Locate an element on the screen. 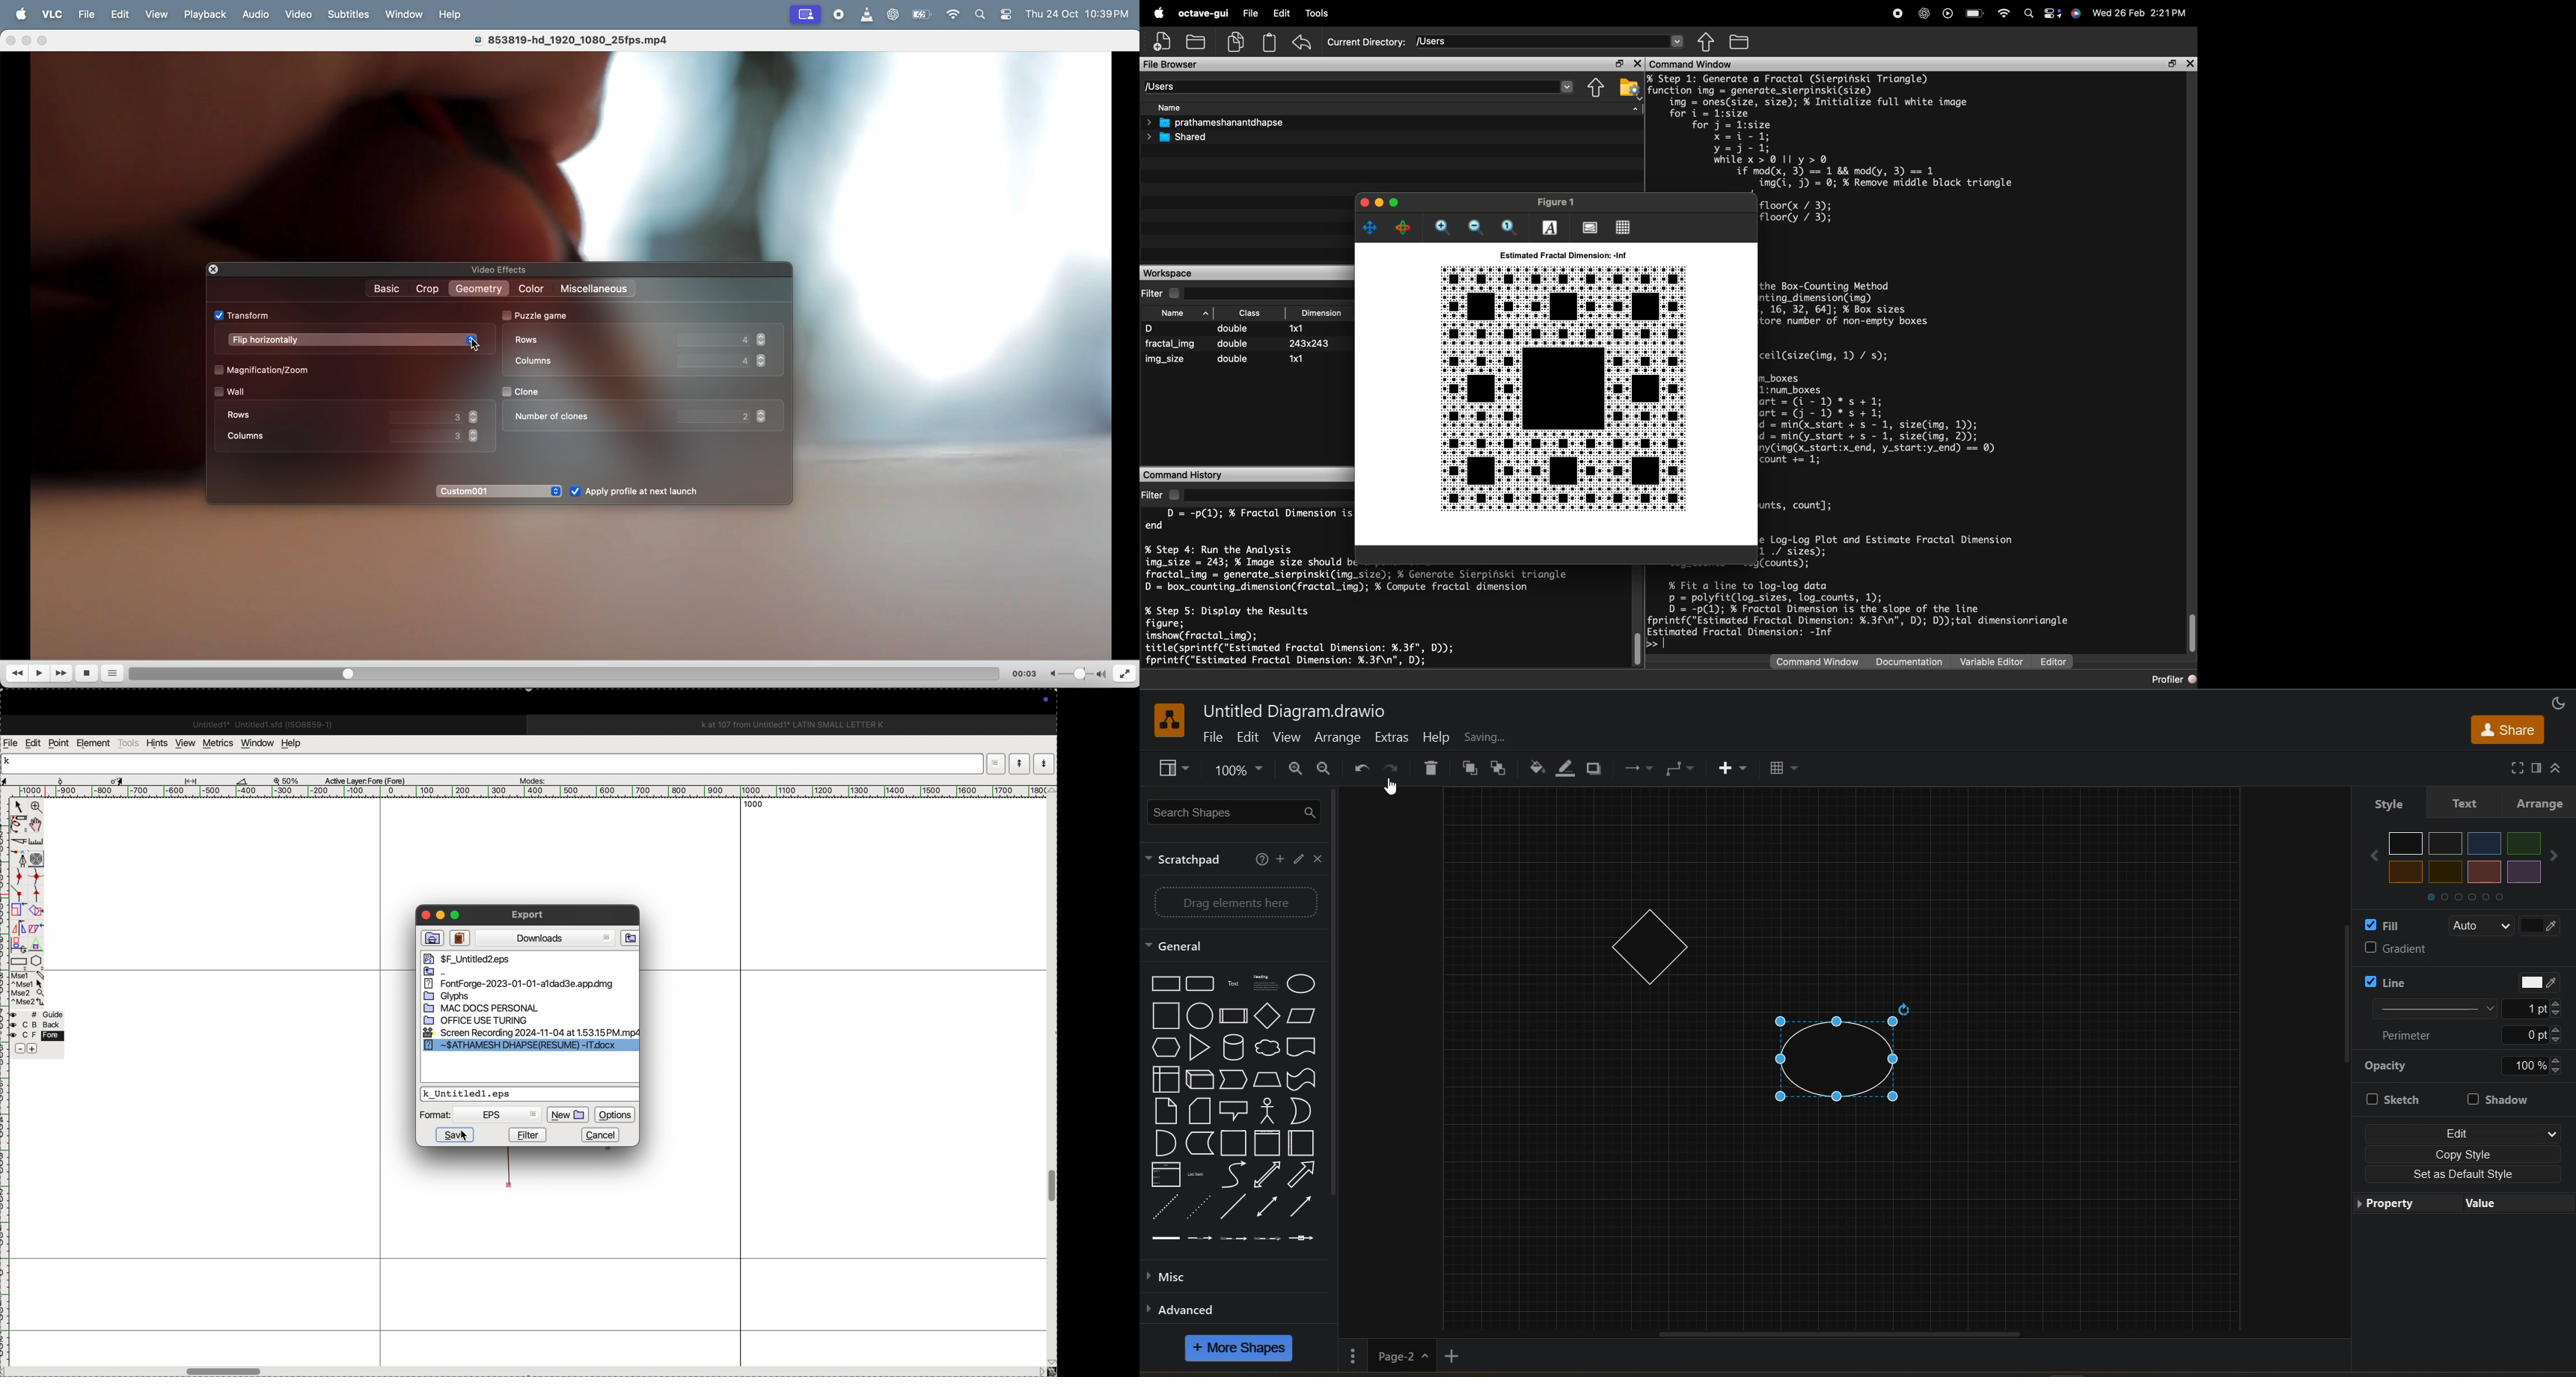  appearance is located at coordinates (2557, 705).